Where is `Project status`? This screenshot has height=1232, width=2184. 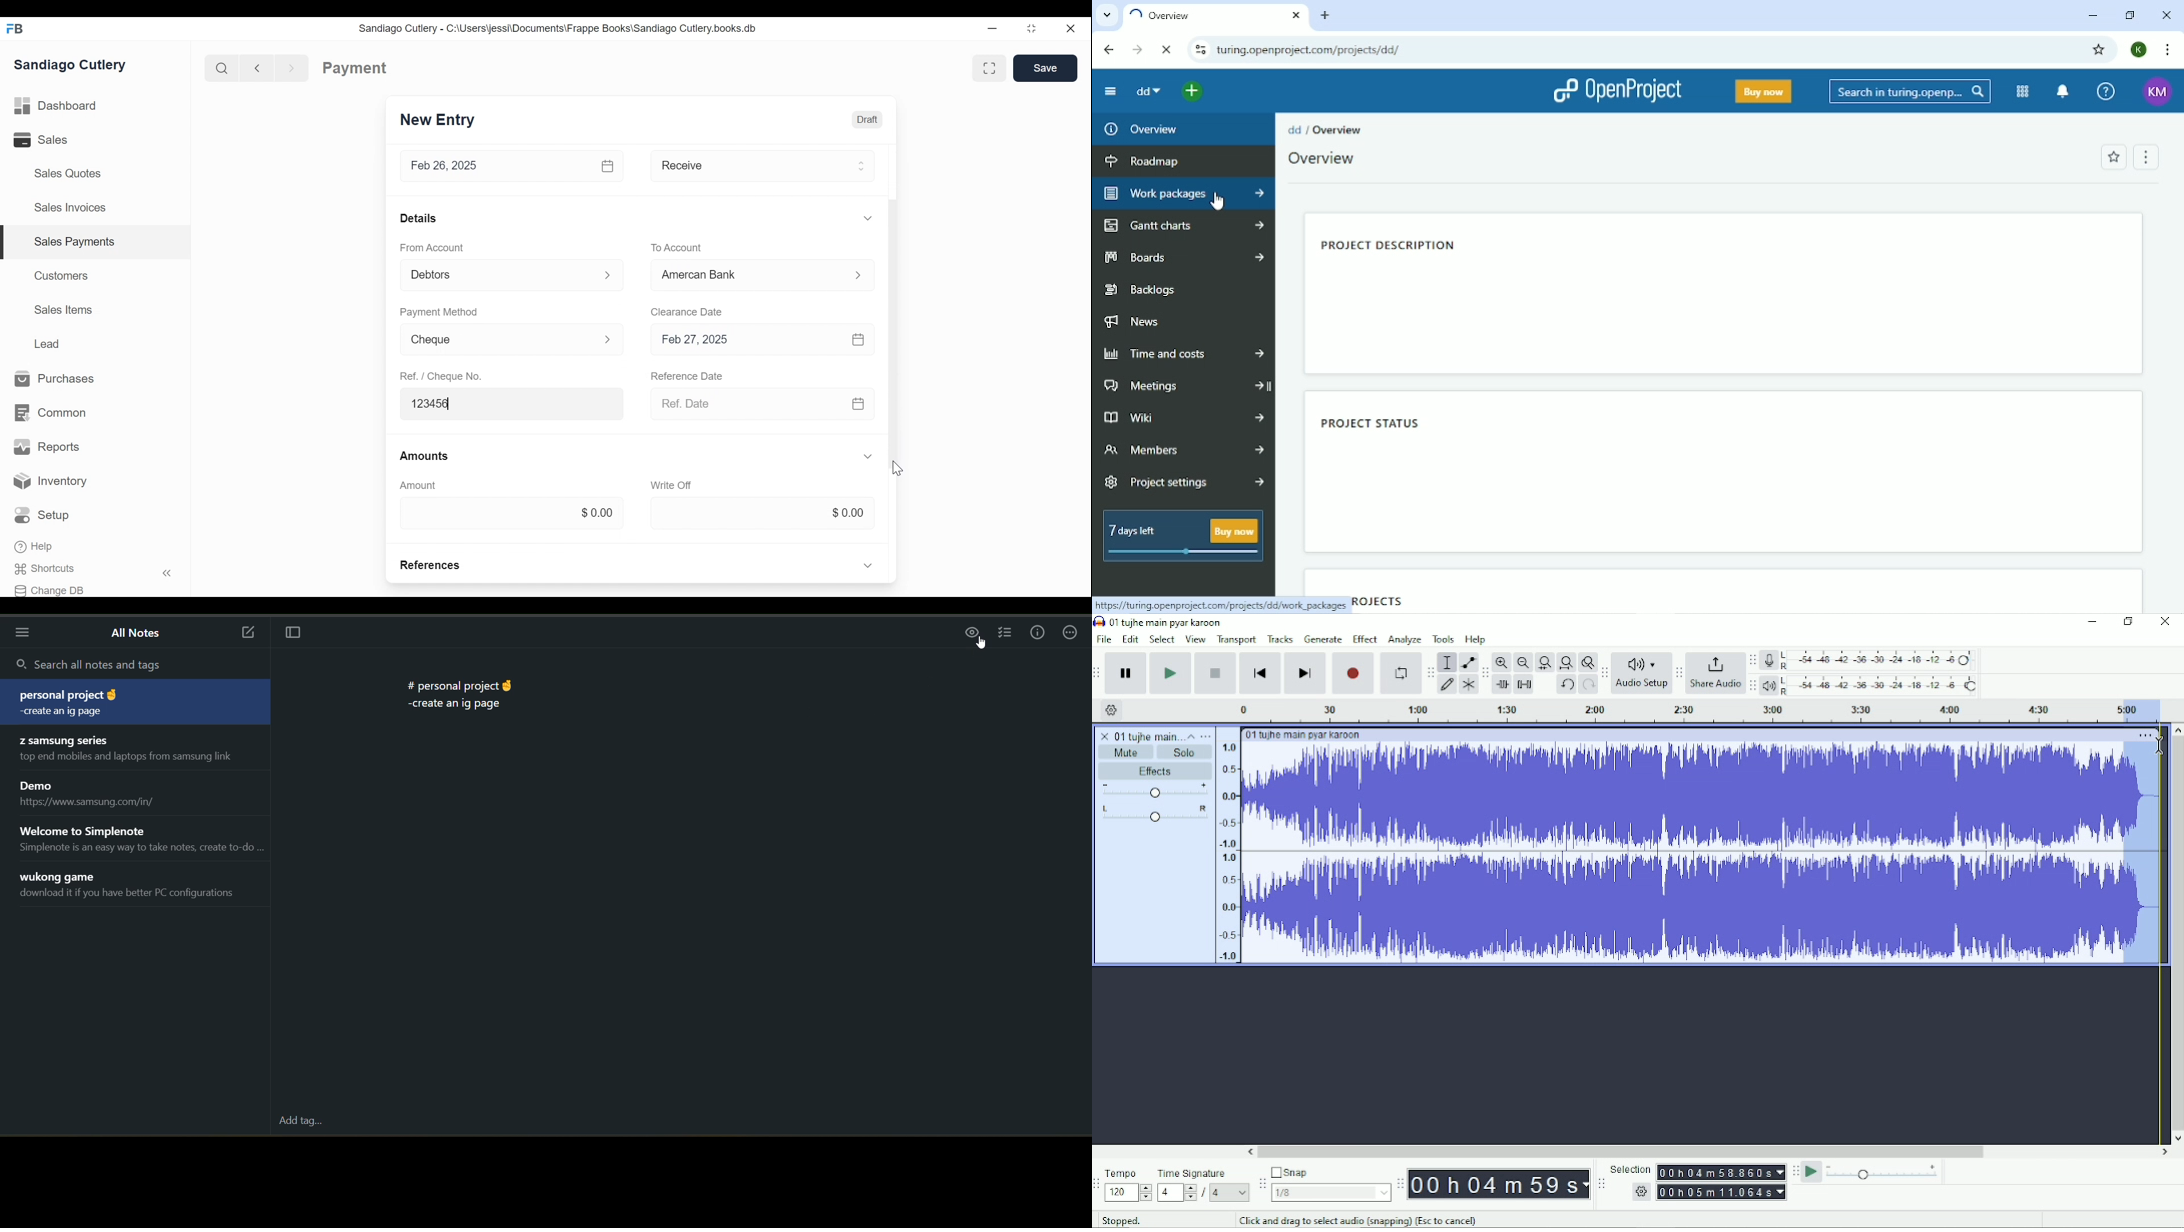 Project status is located at coordinates (1368, 424).